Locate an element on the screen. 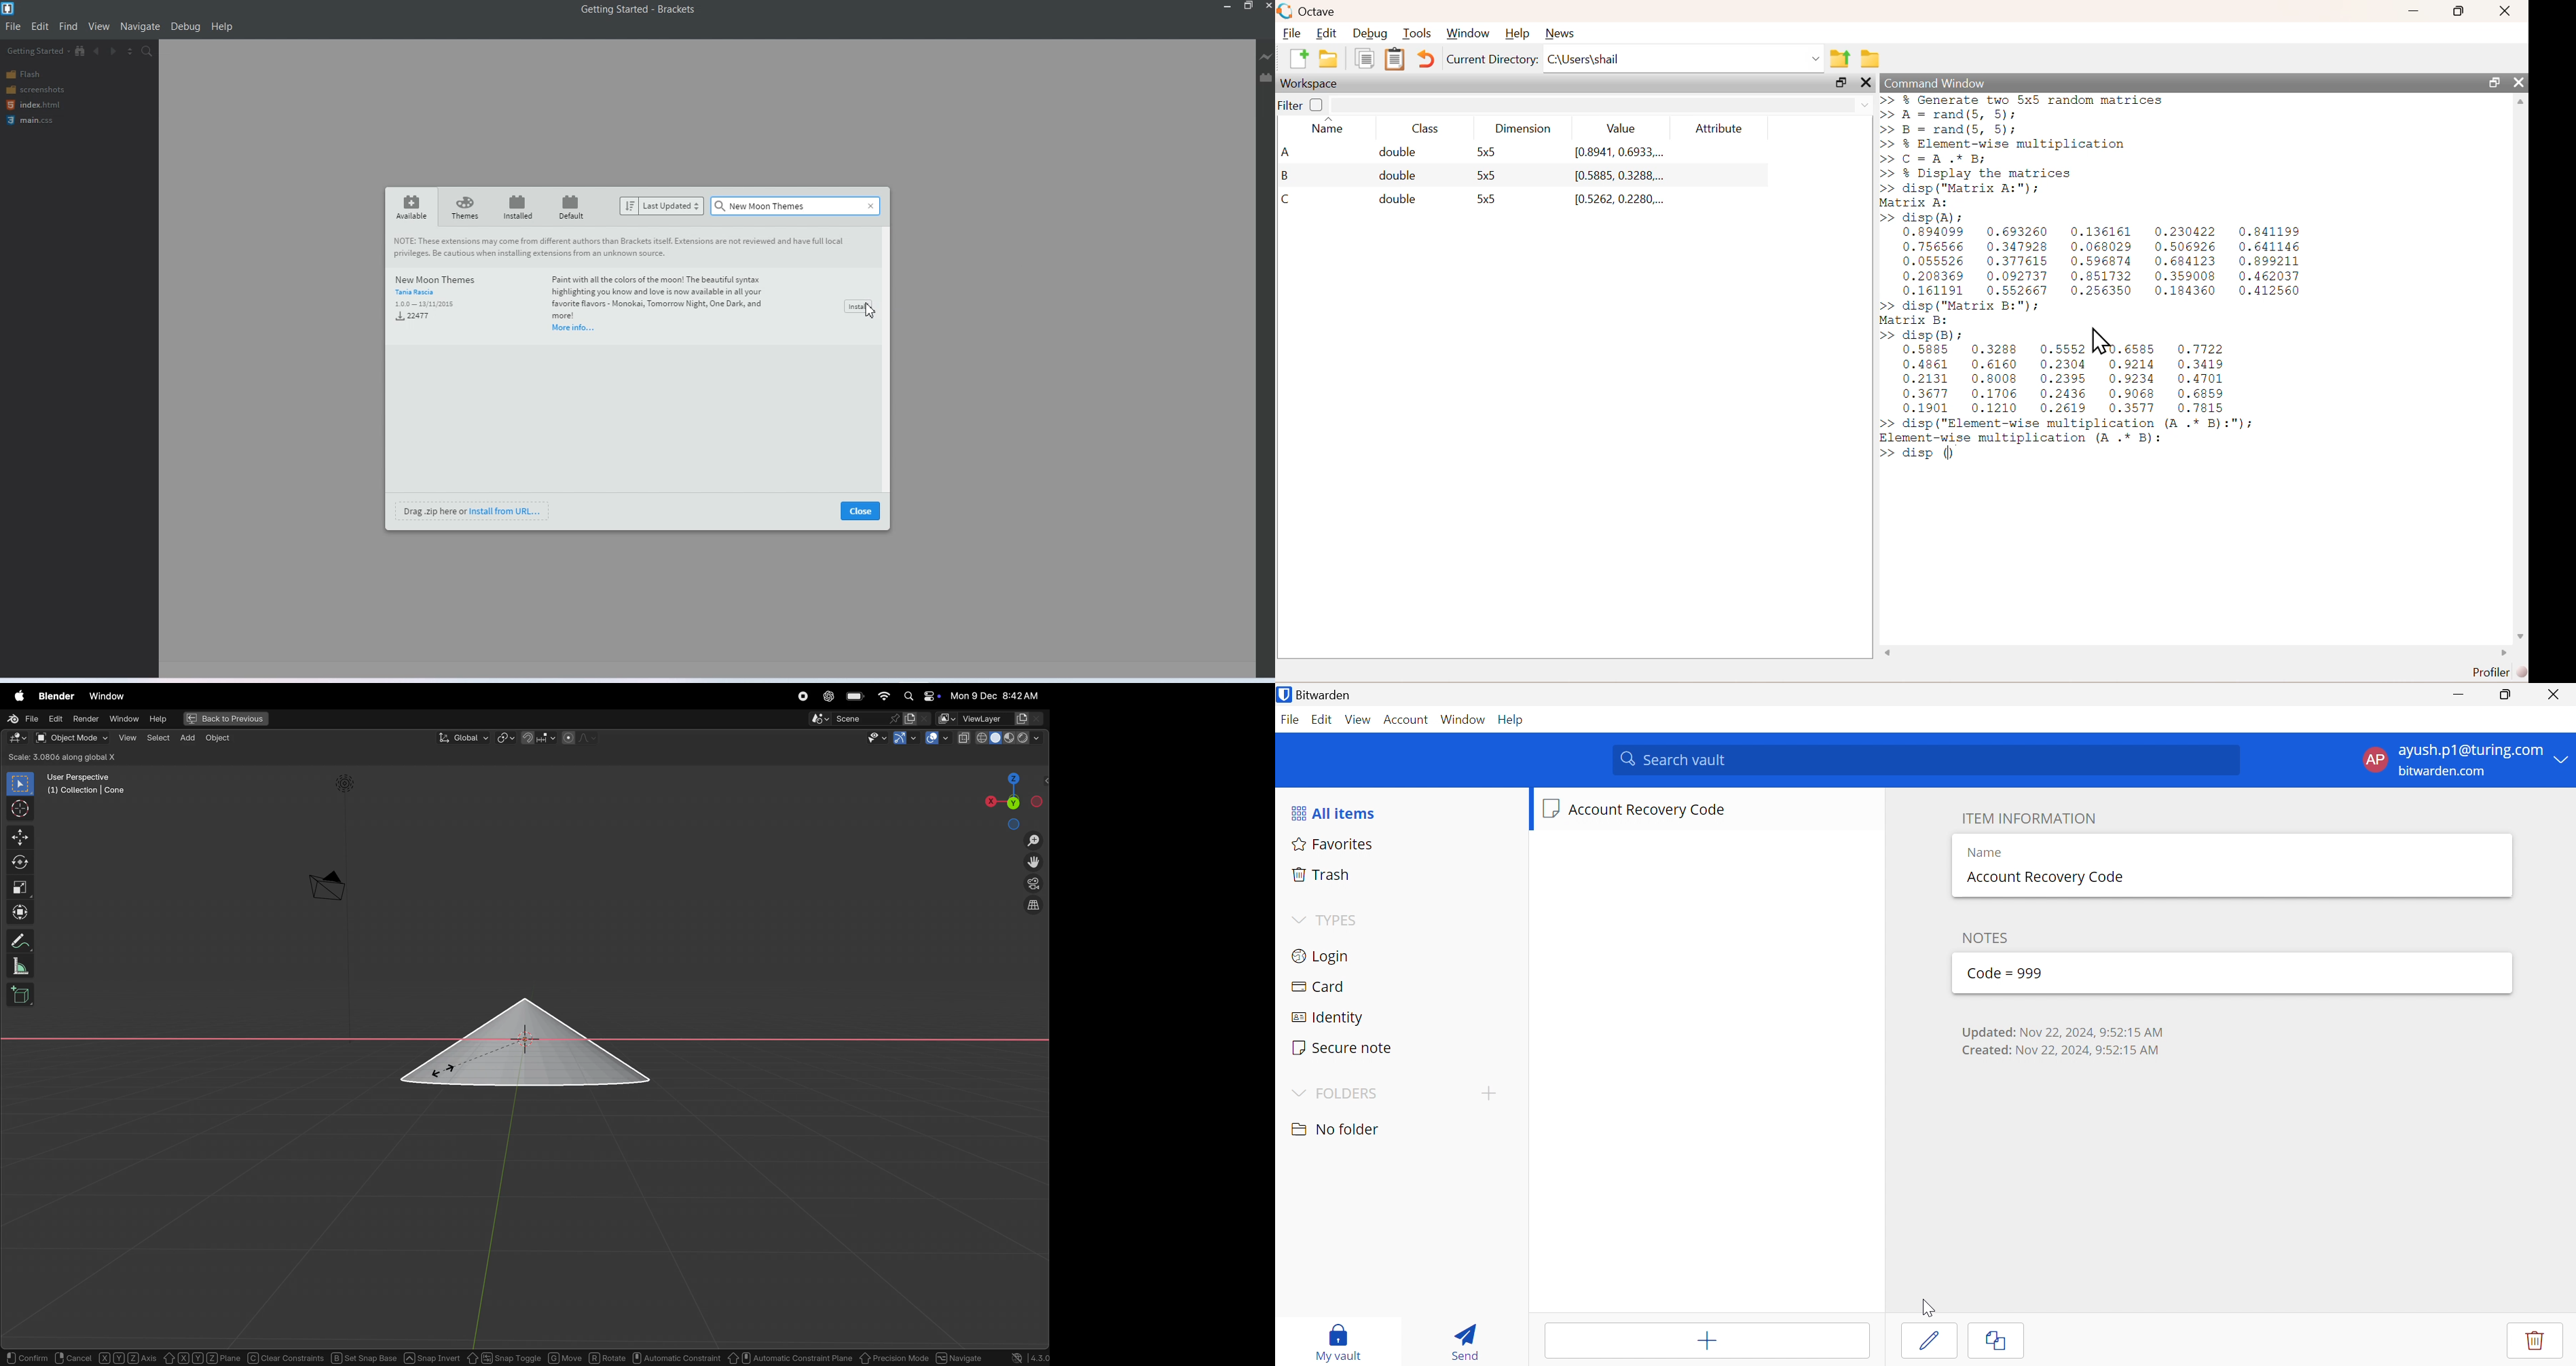 The width and height of the screenshot is (2576, 1372). New Moon Themes
Tora Racin

100 13/32015
Lem is located at coordinates (435, 298).